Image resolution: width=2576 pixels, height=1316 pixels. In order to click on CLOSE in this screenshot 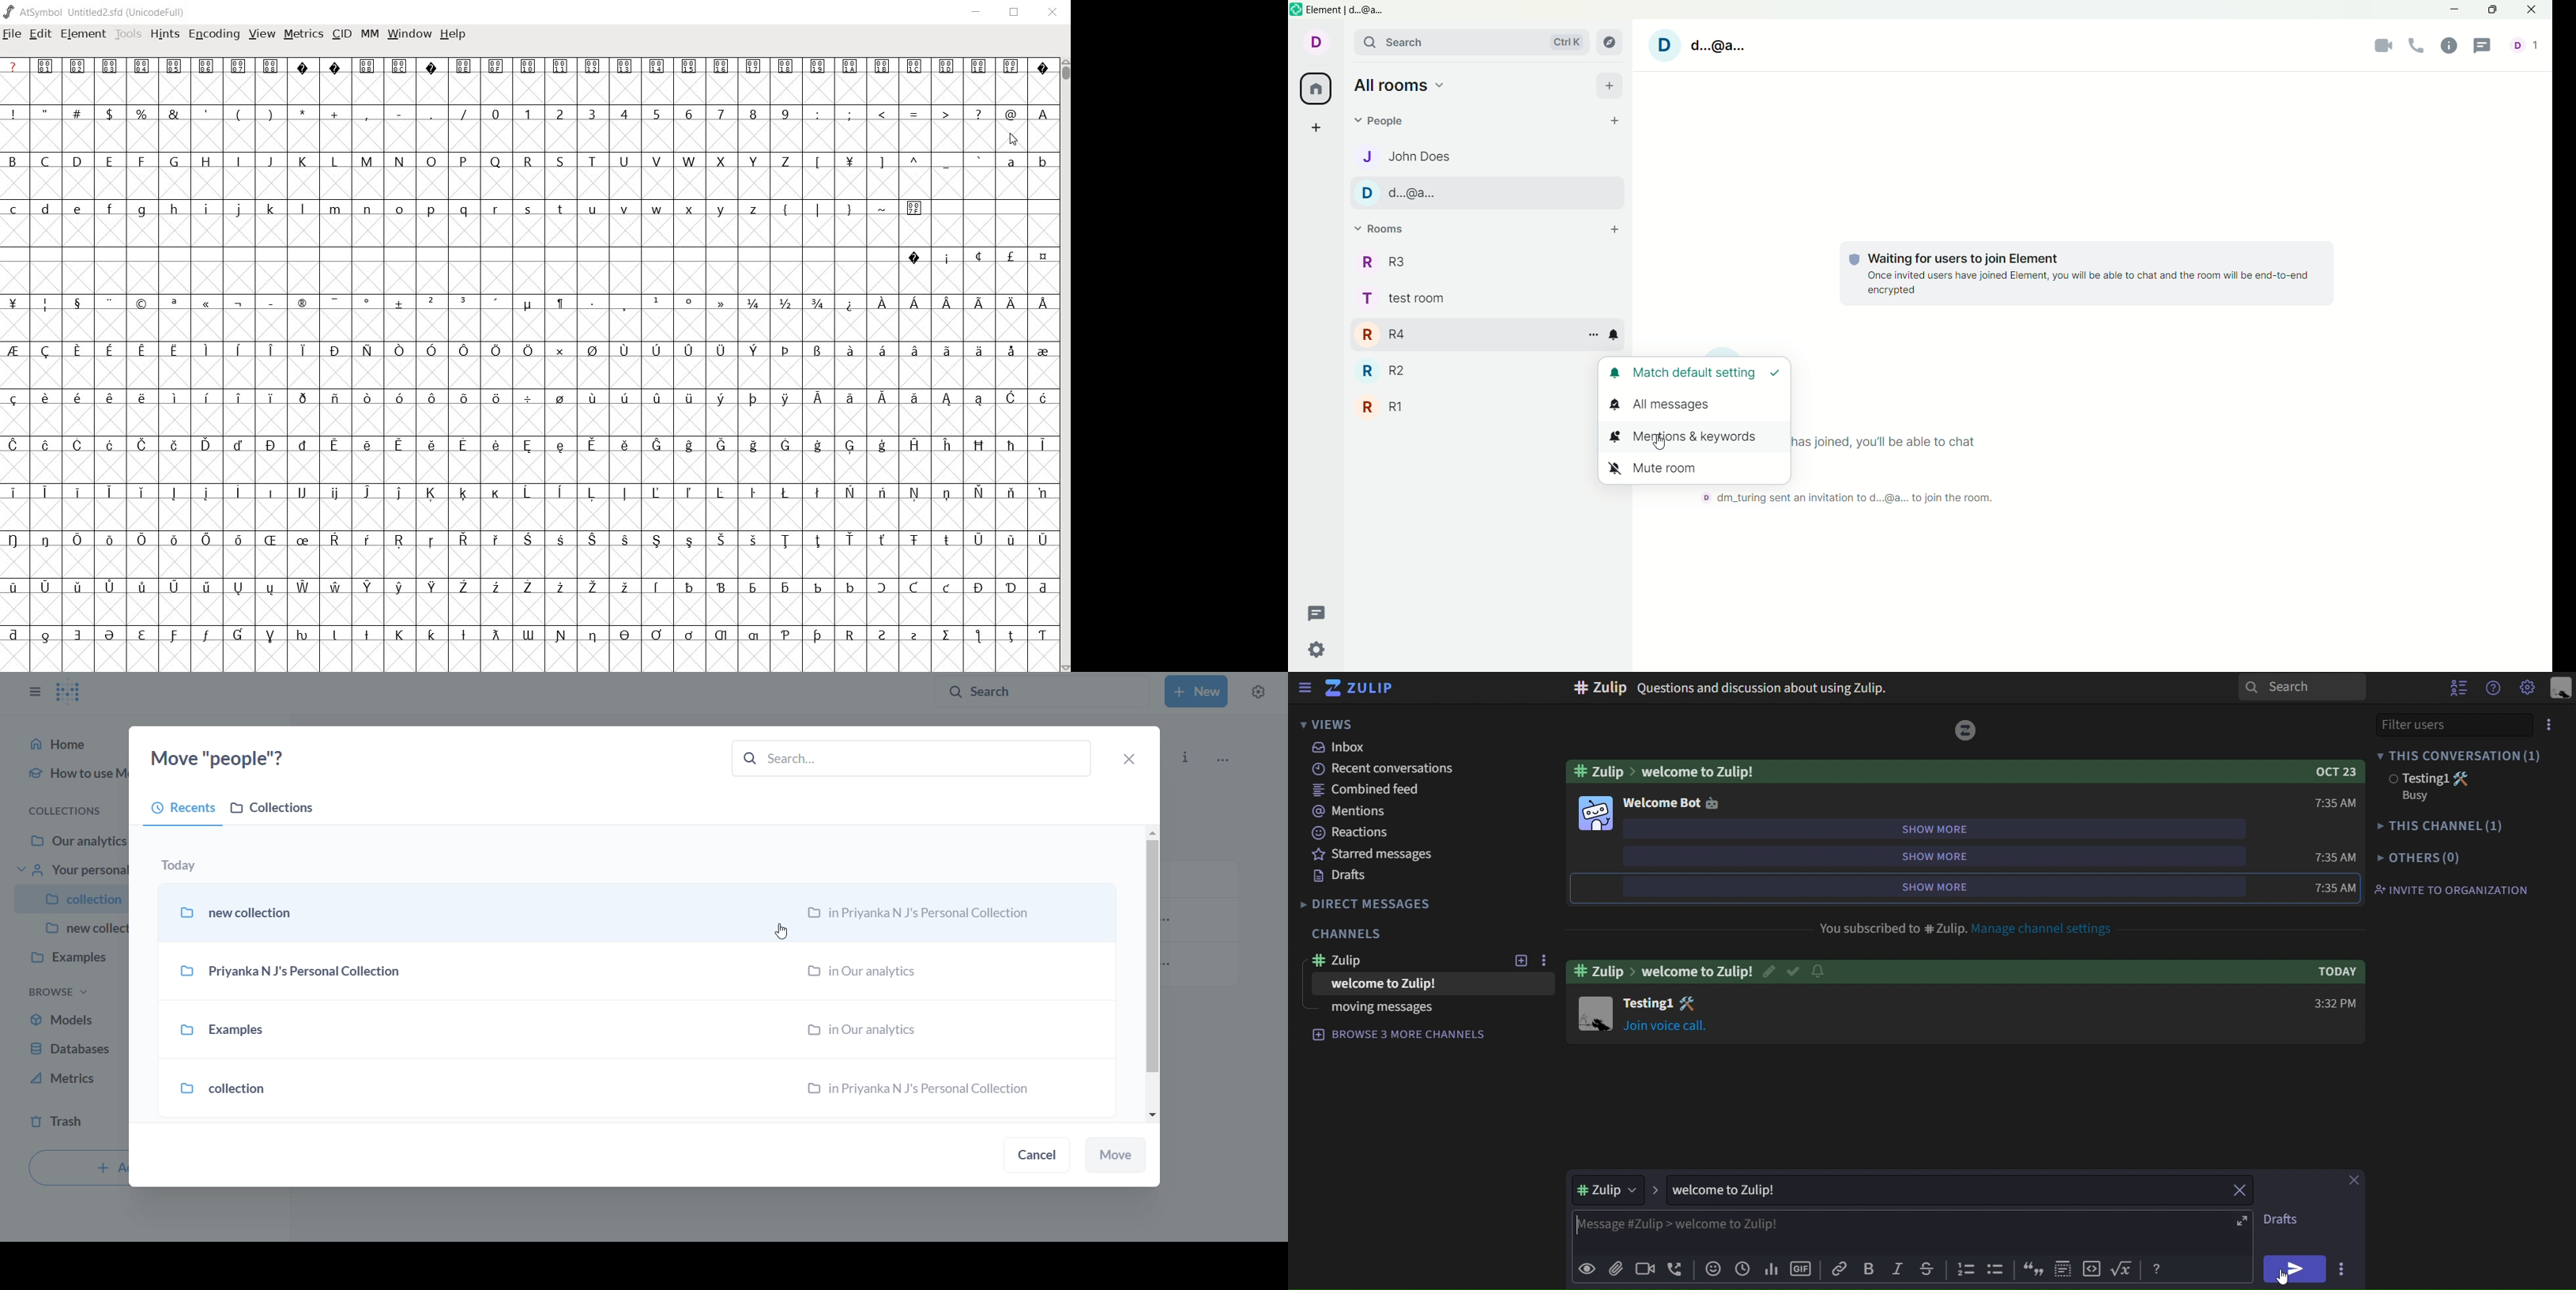, I will do `click(1054, 14)`.